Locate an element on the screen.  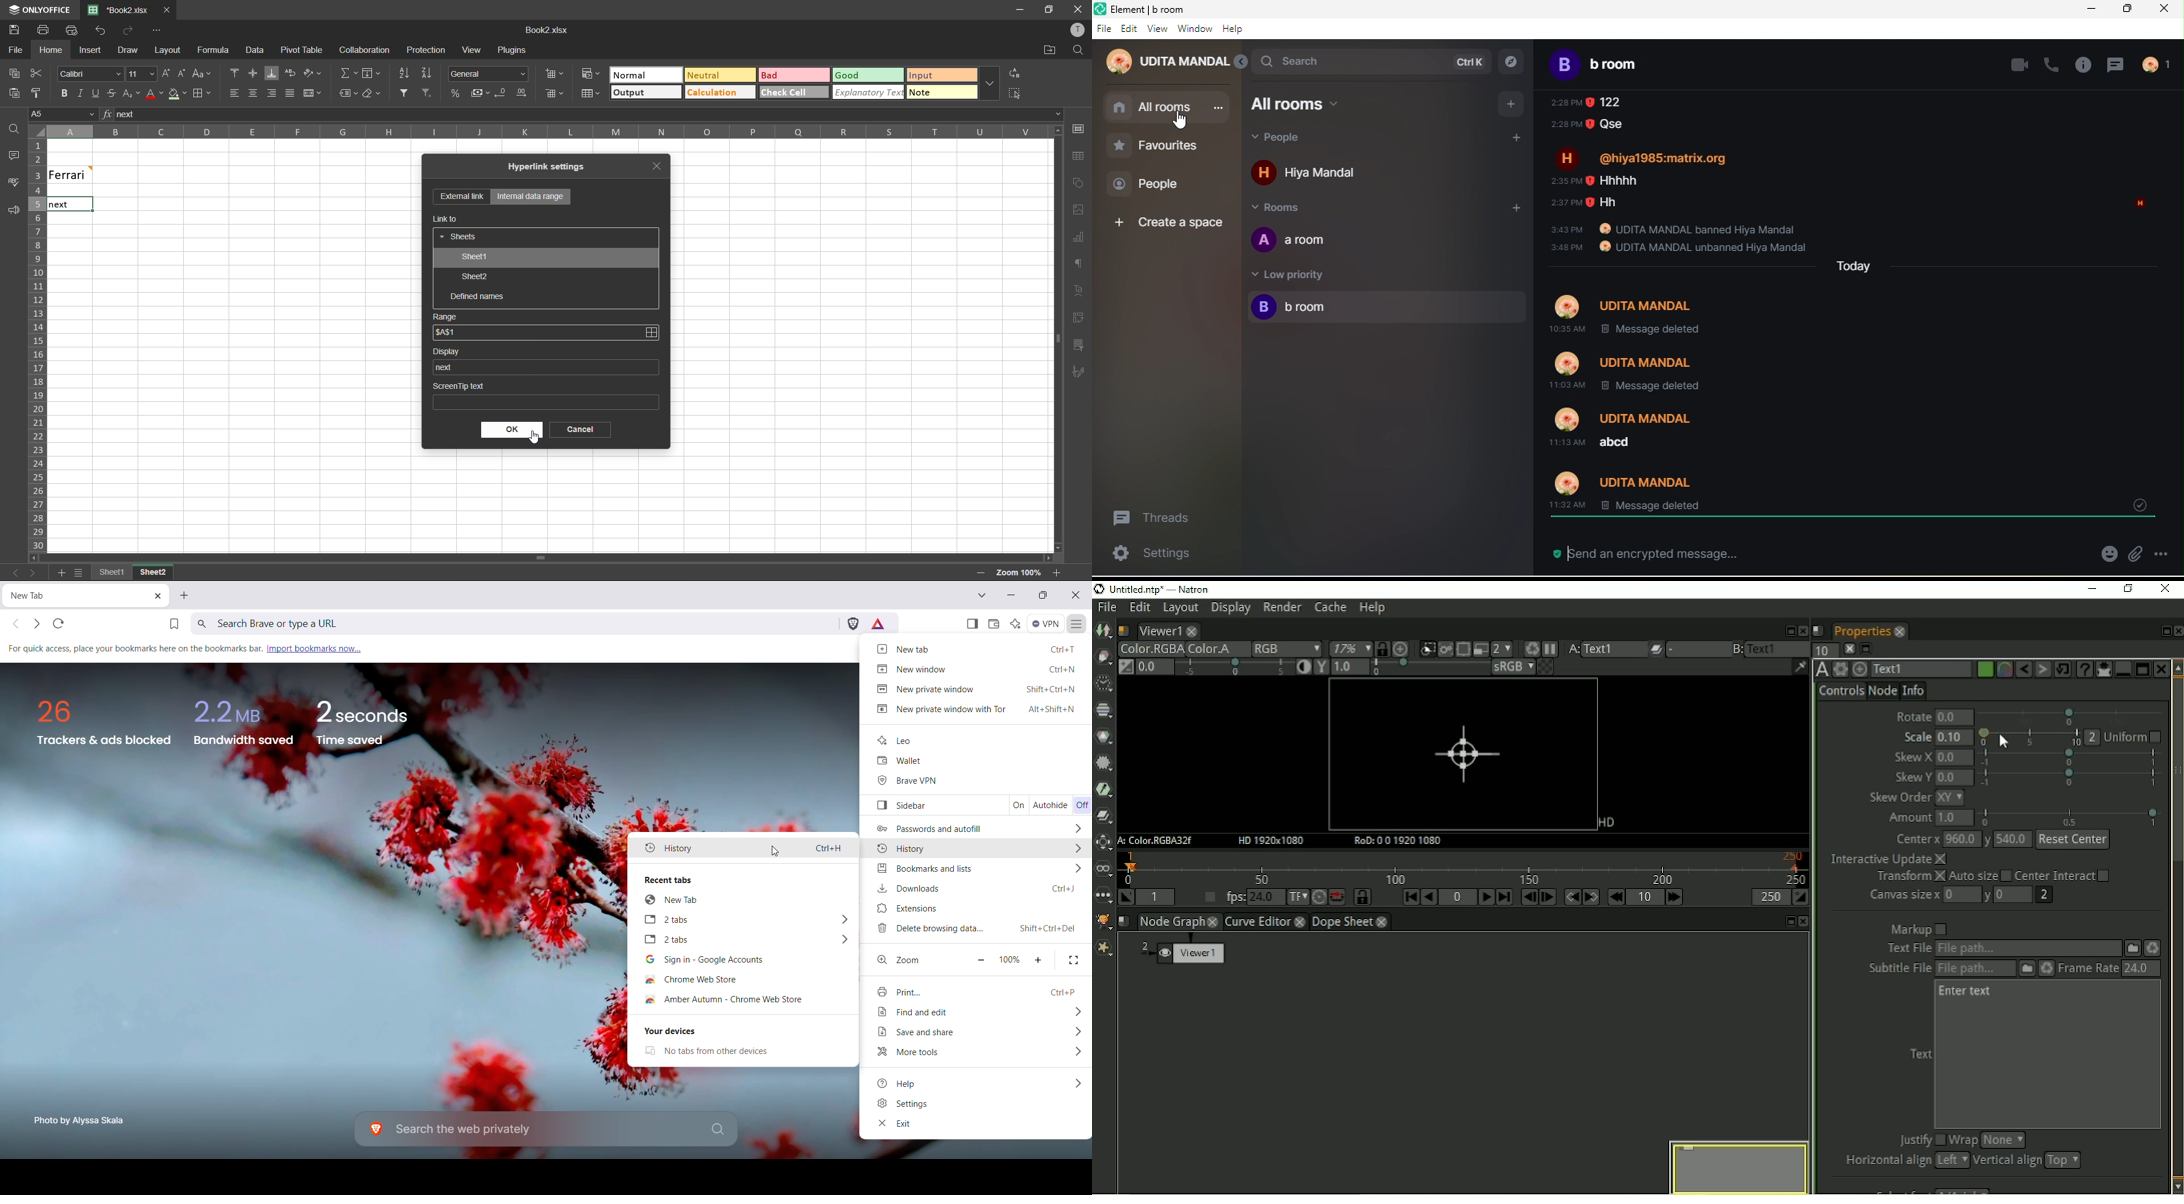
customize quick access toolbar is located at coordinates (155, 32).